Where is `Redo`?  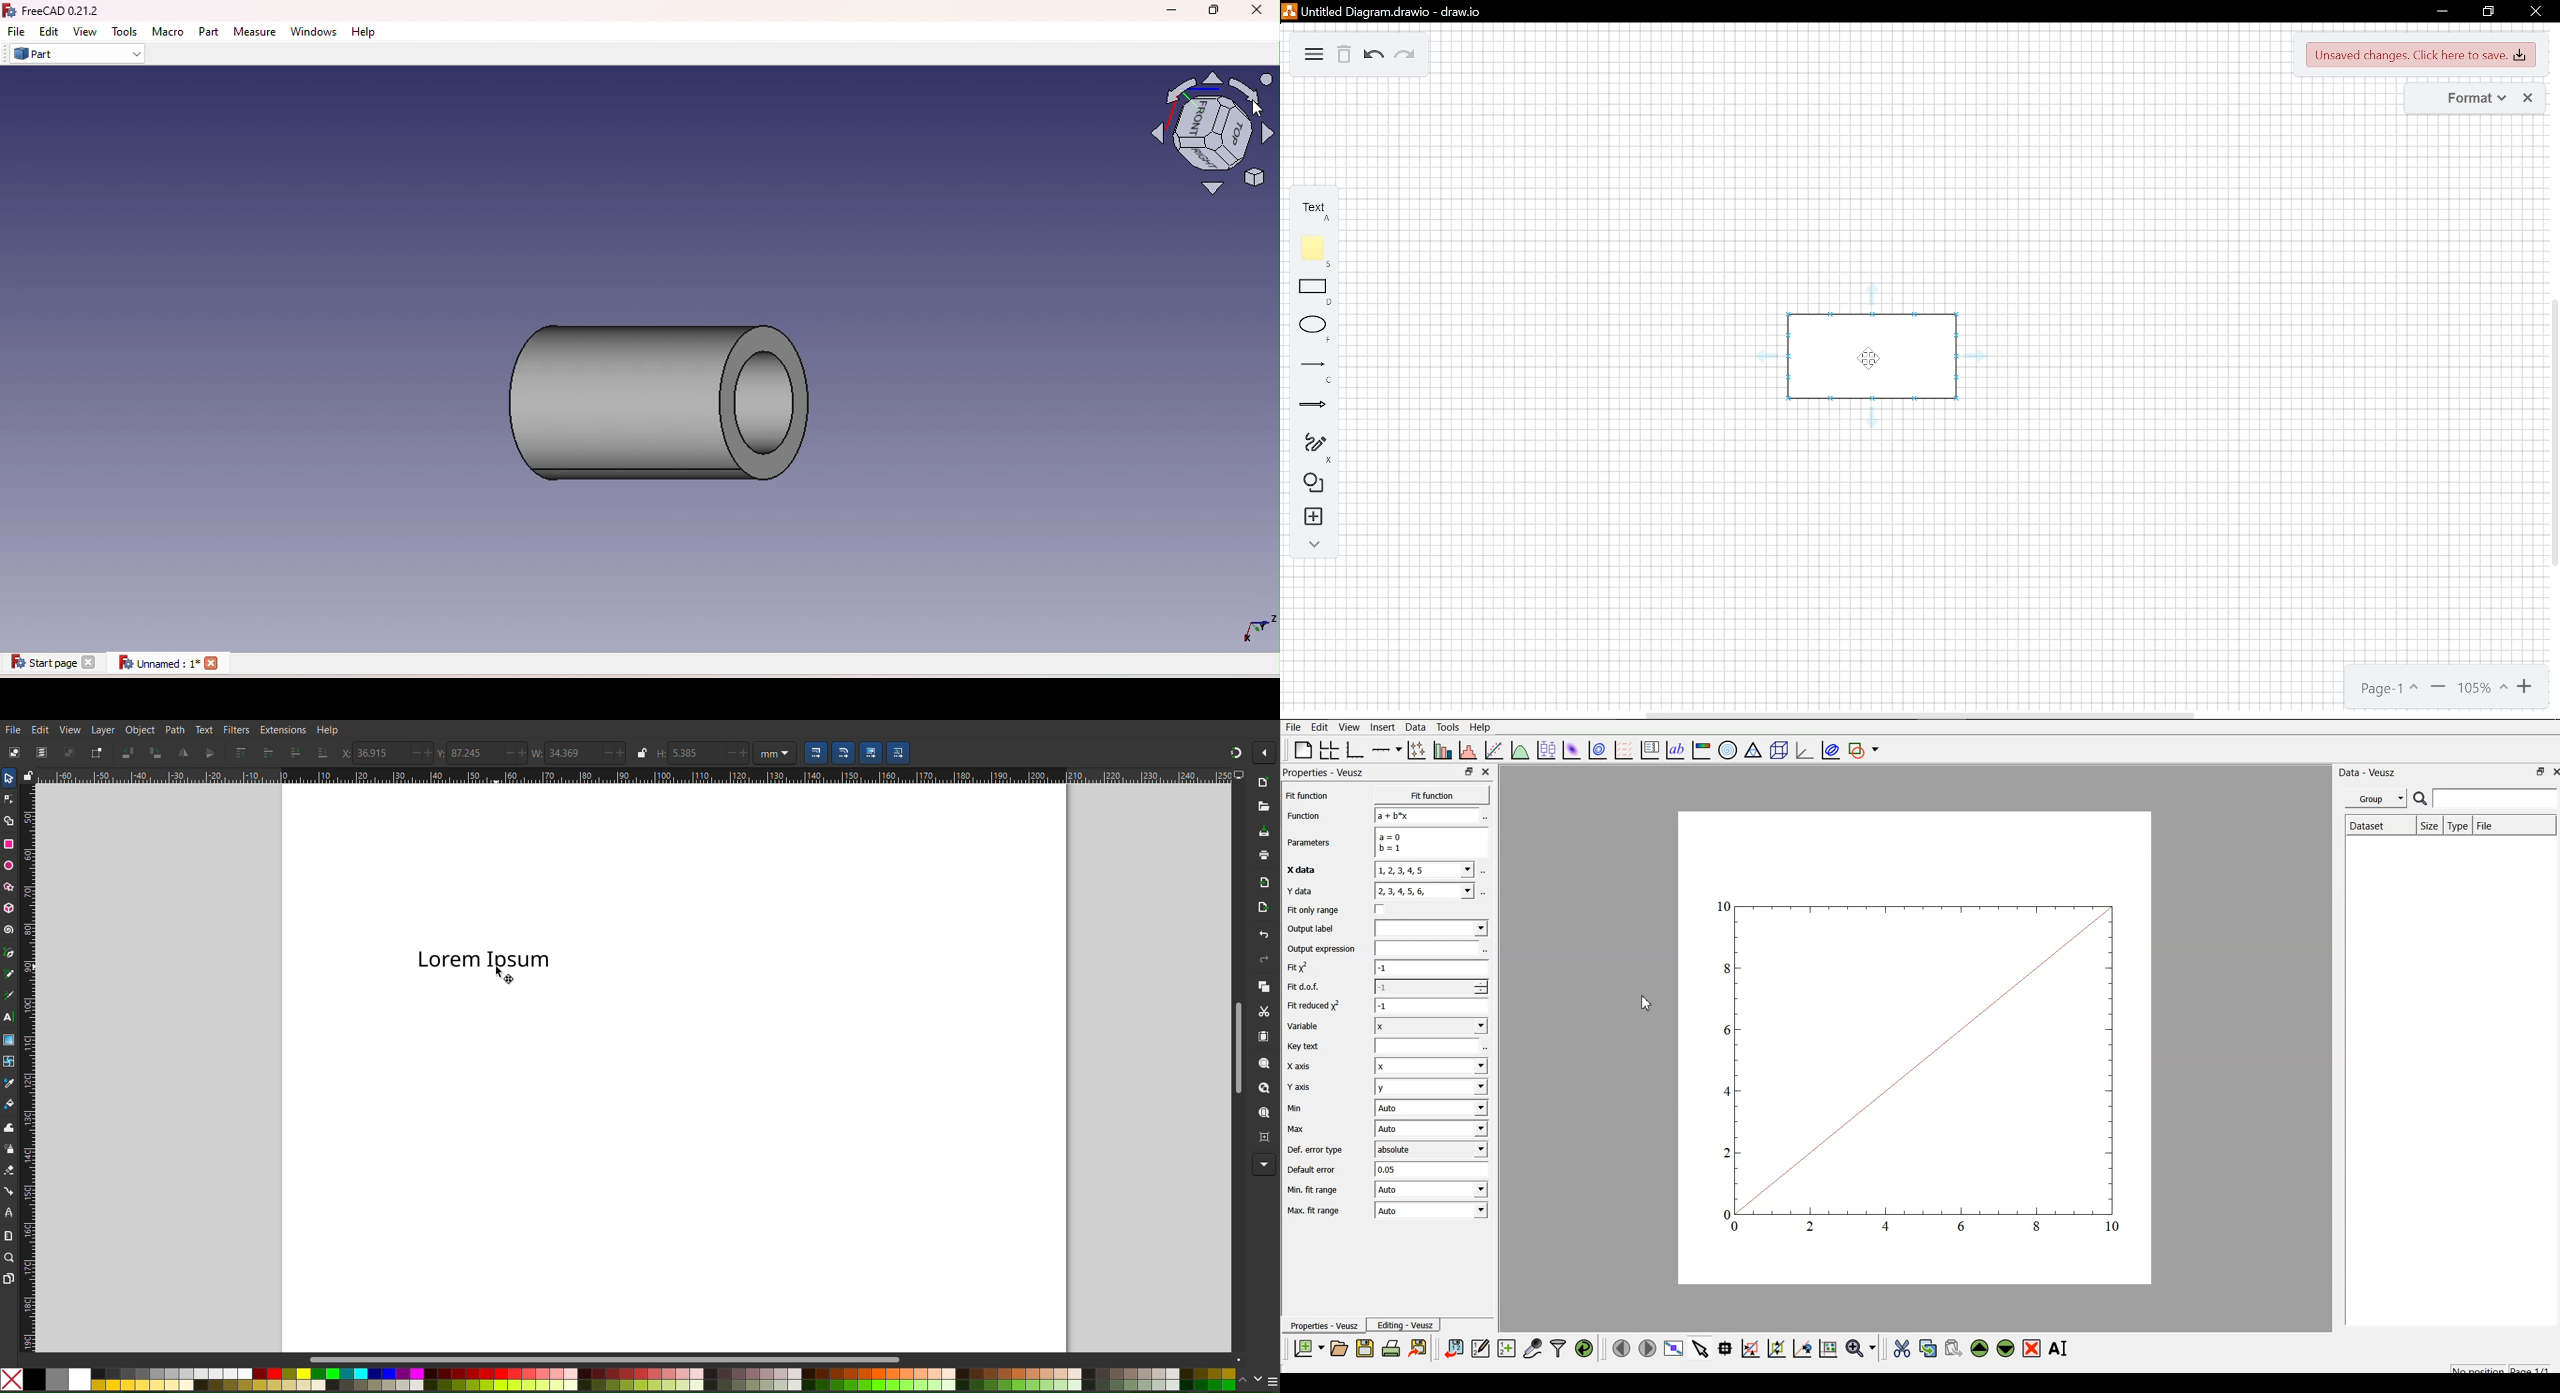
Redo is located at coordinates (1263, 962).